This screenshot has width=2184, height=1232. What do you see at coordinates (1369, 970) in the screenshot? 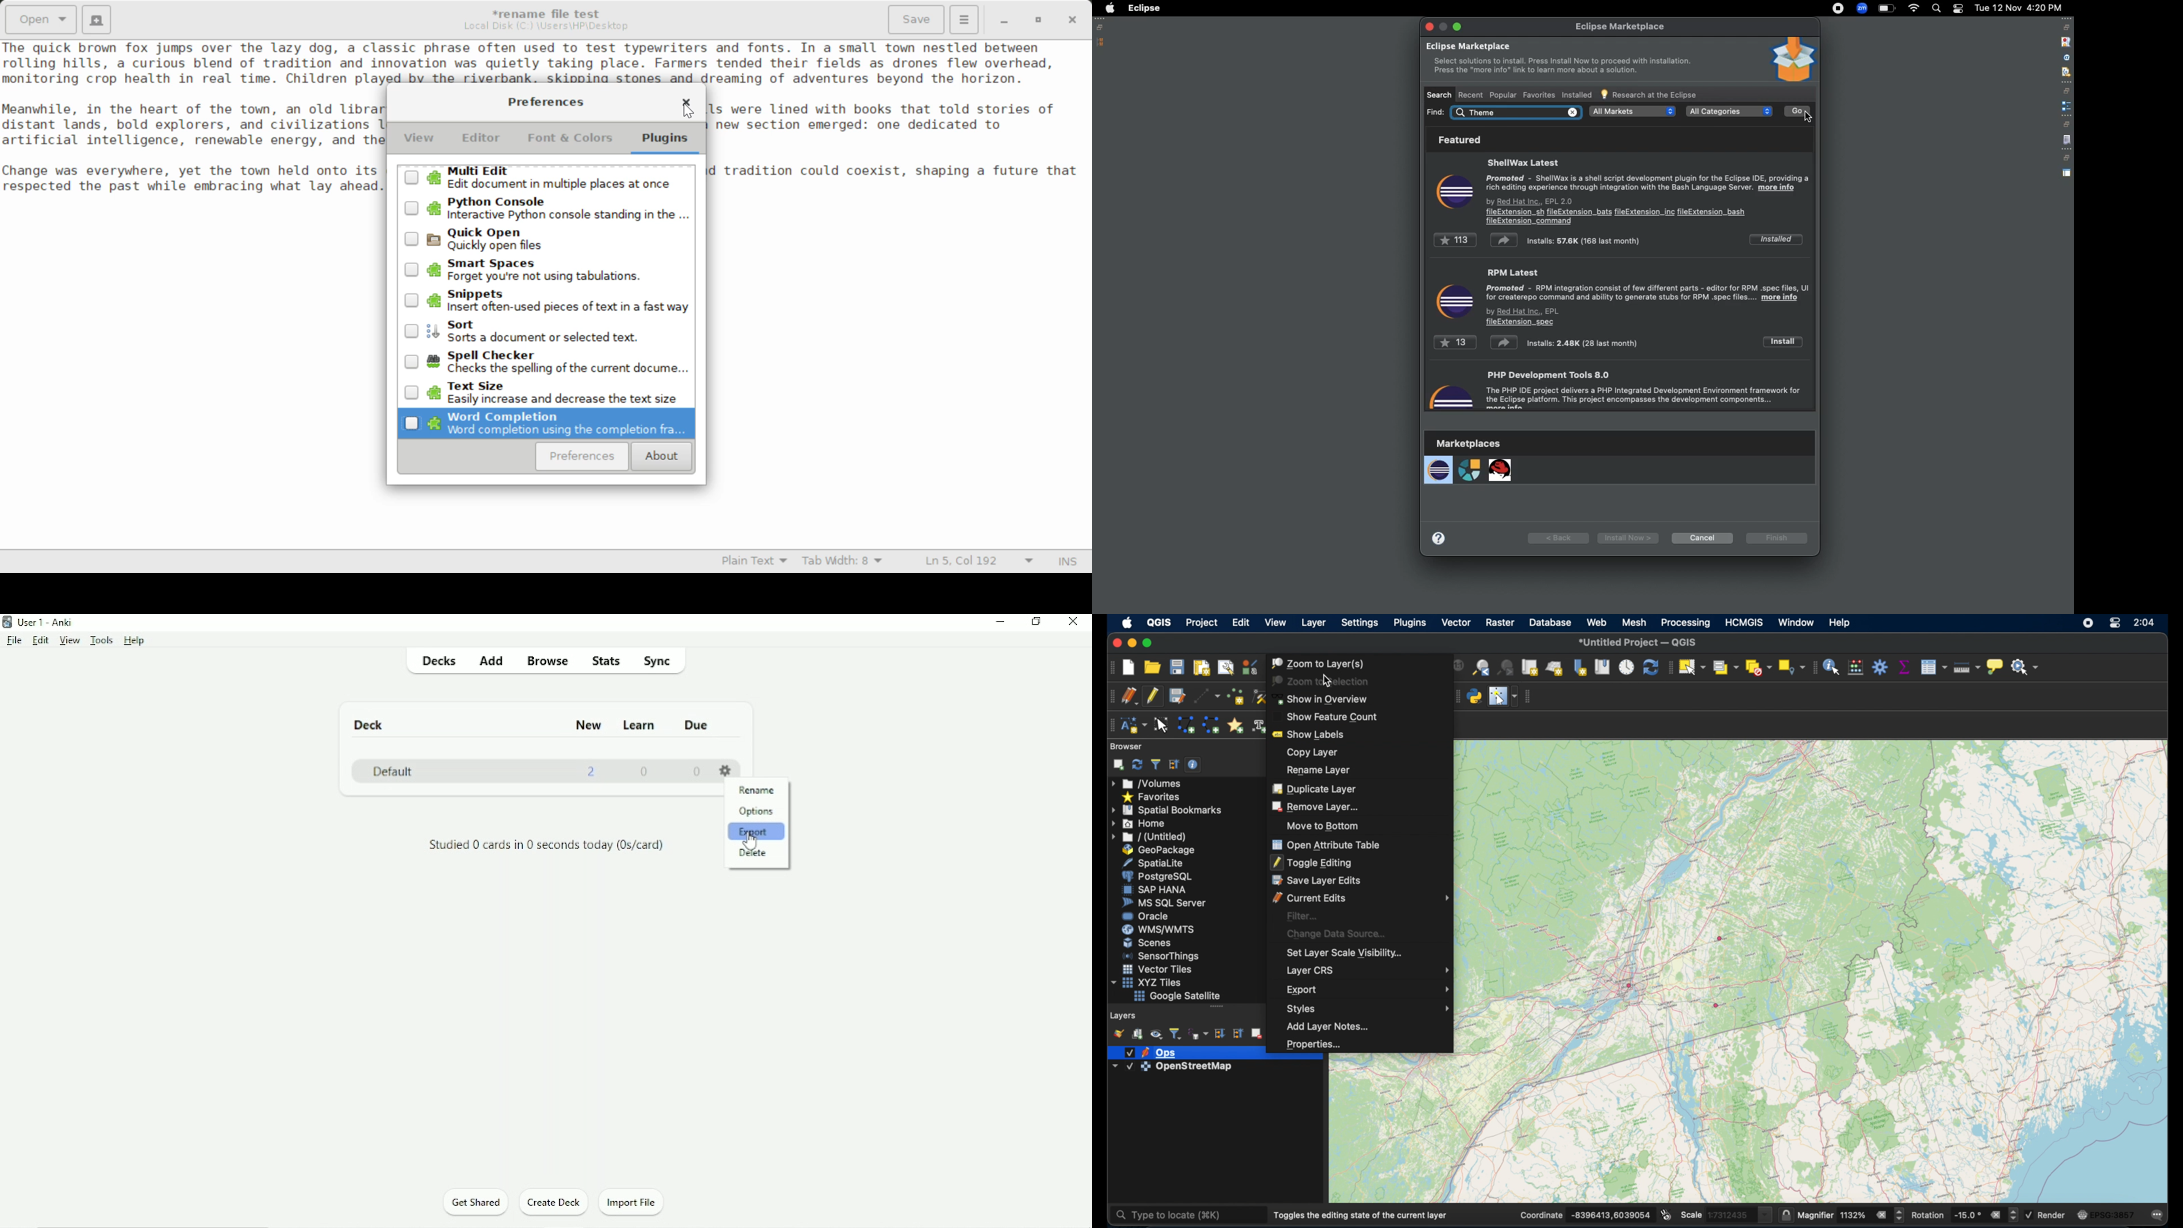
I see `layer crs` at bounding box center [1369, 970].